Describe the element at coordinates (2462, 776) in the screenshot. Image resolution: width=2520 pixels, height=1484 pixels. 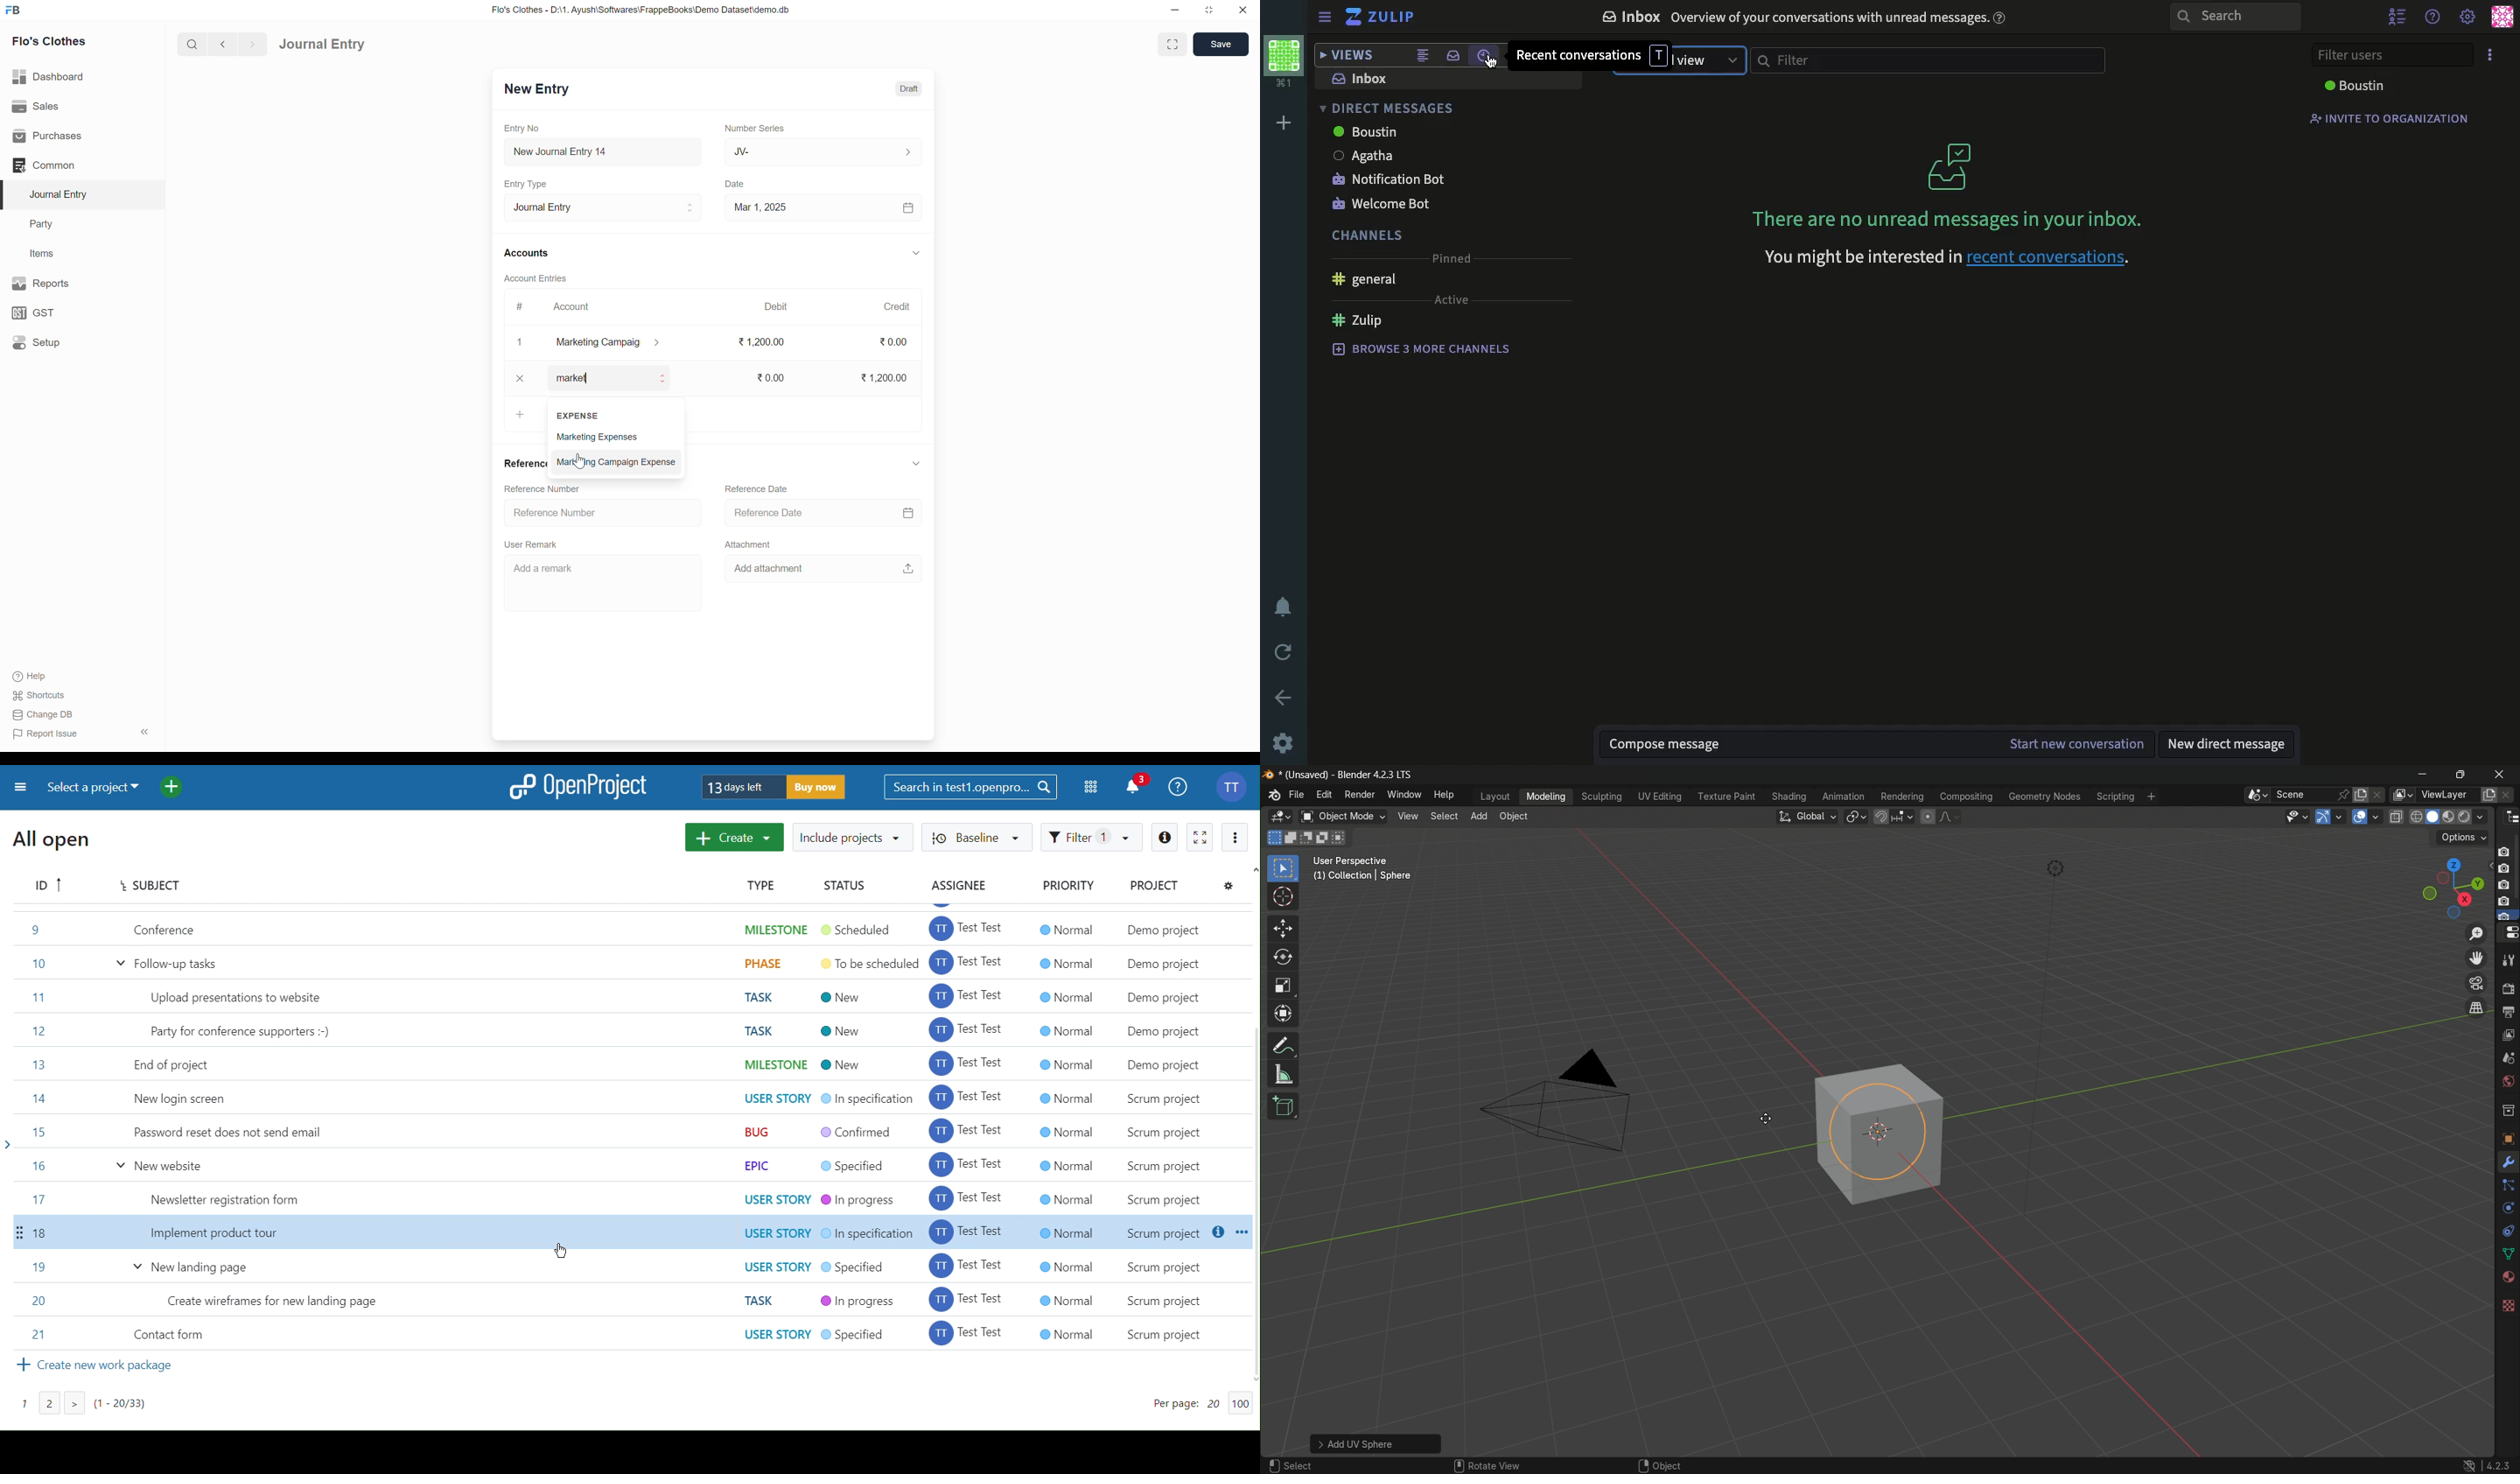
I see `maximize or restore` at that location.